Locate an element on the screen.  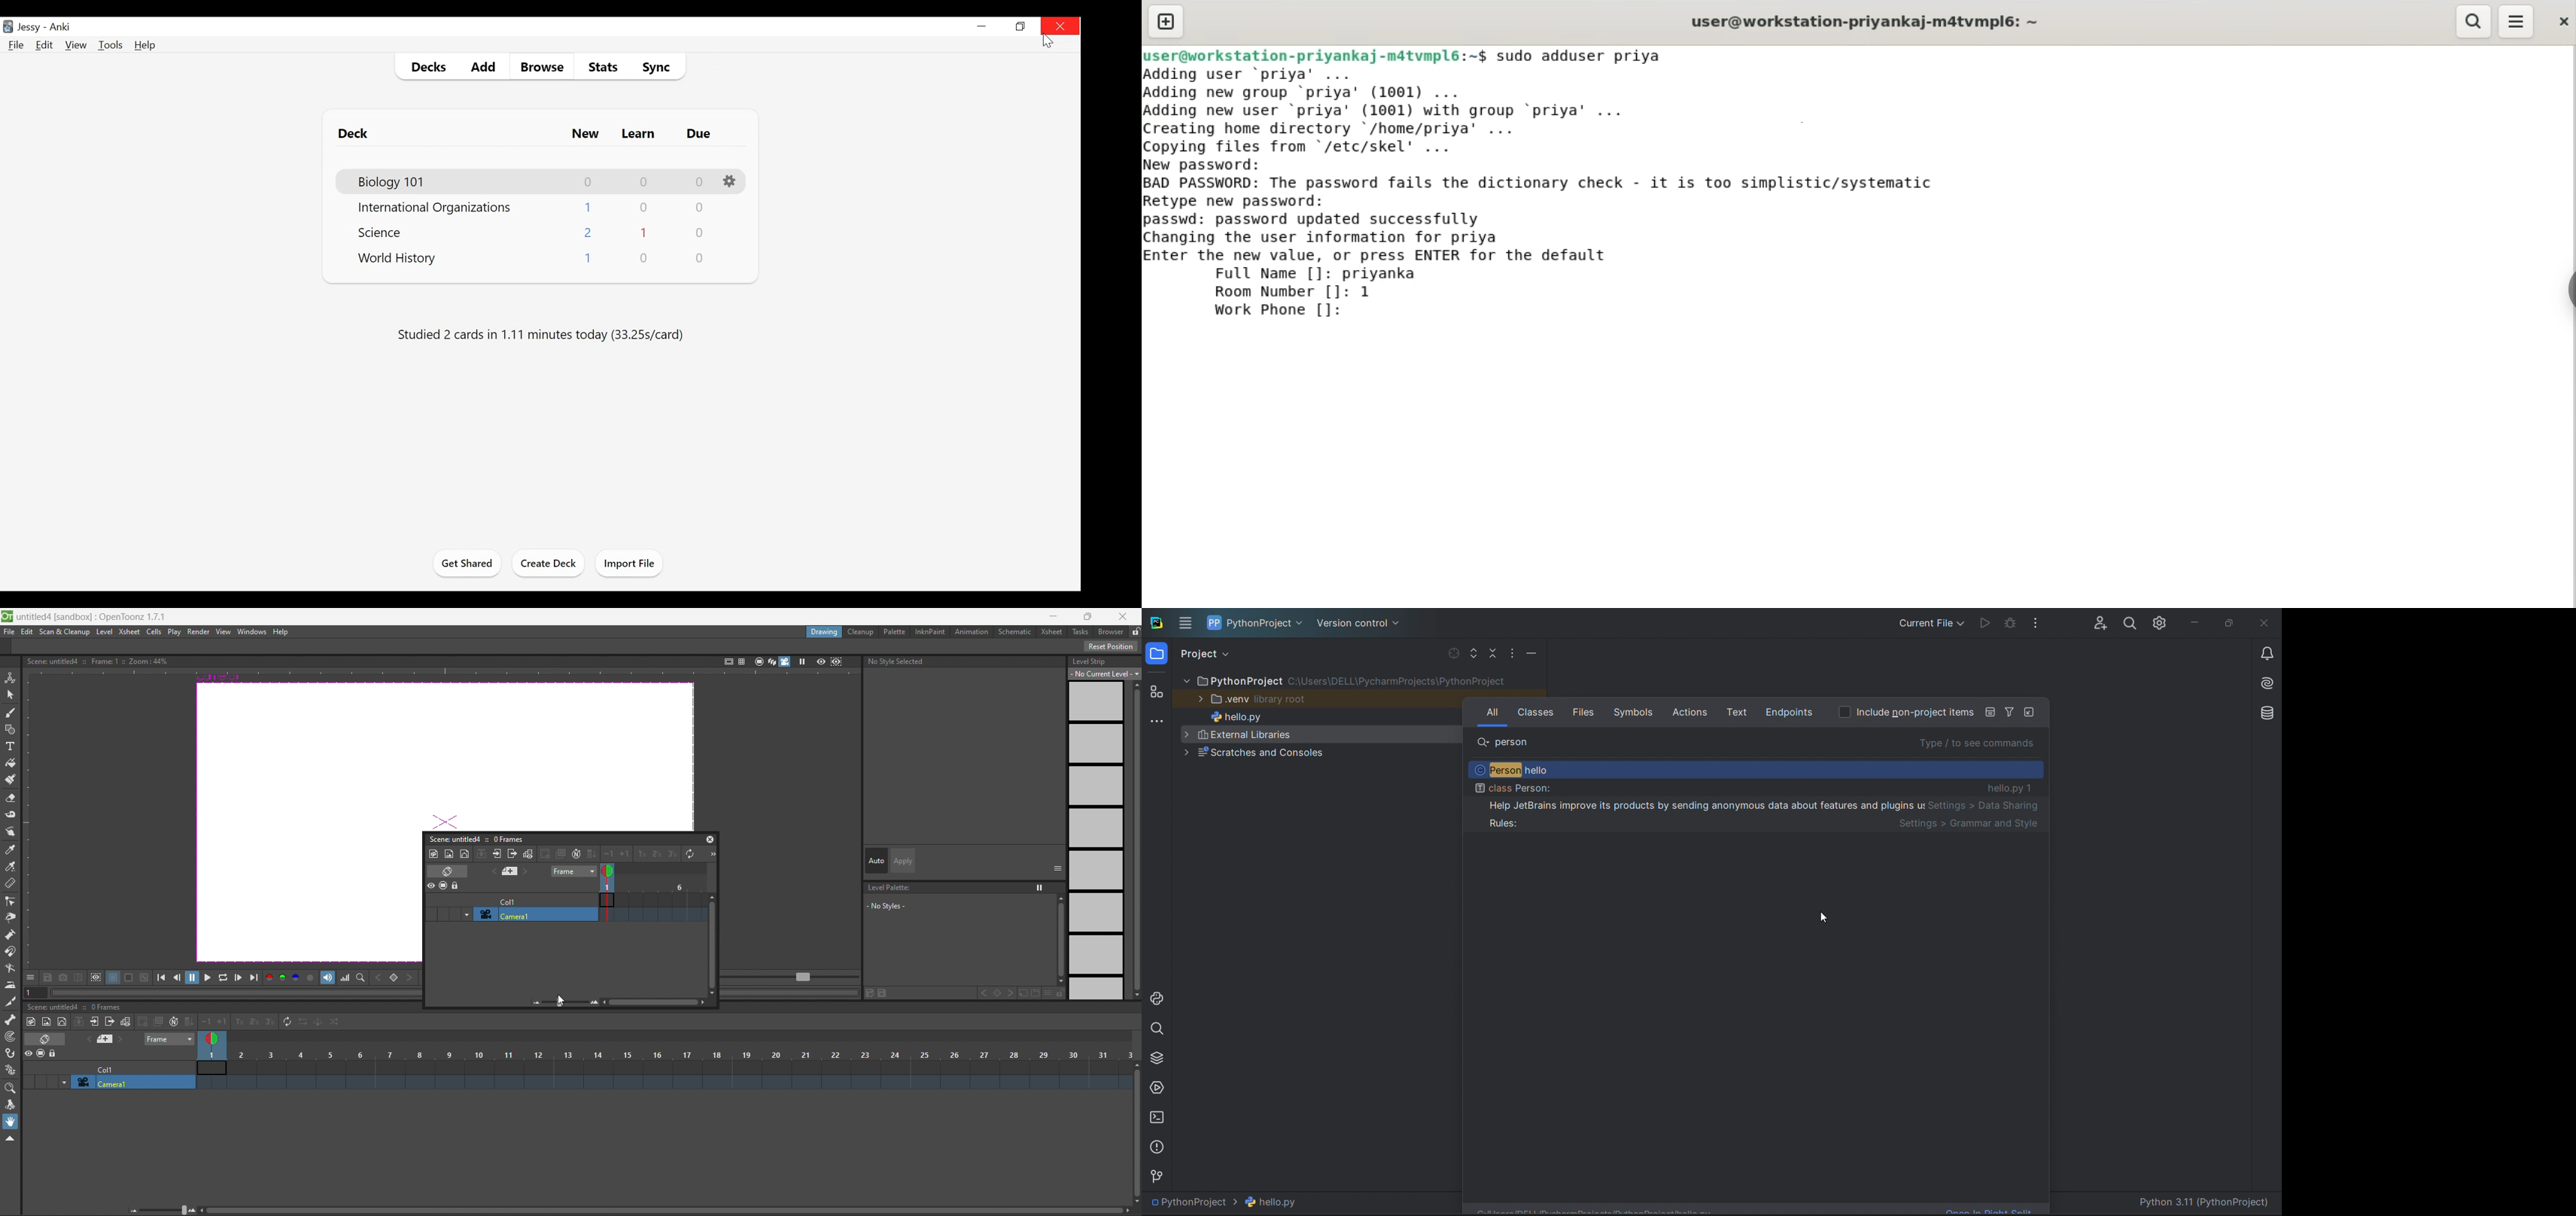
toggle edit in place is located at coordinates (125, 1021).